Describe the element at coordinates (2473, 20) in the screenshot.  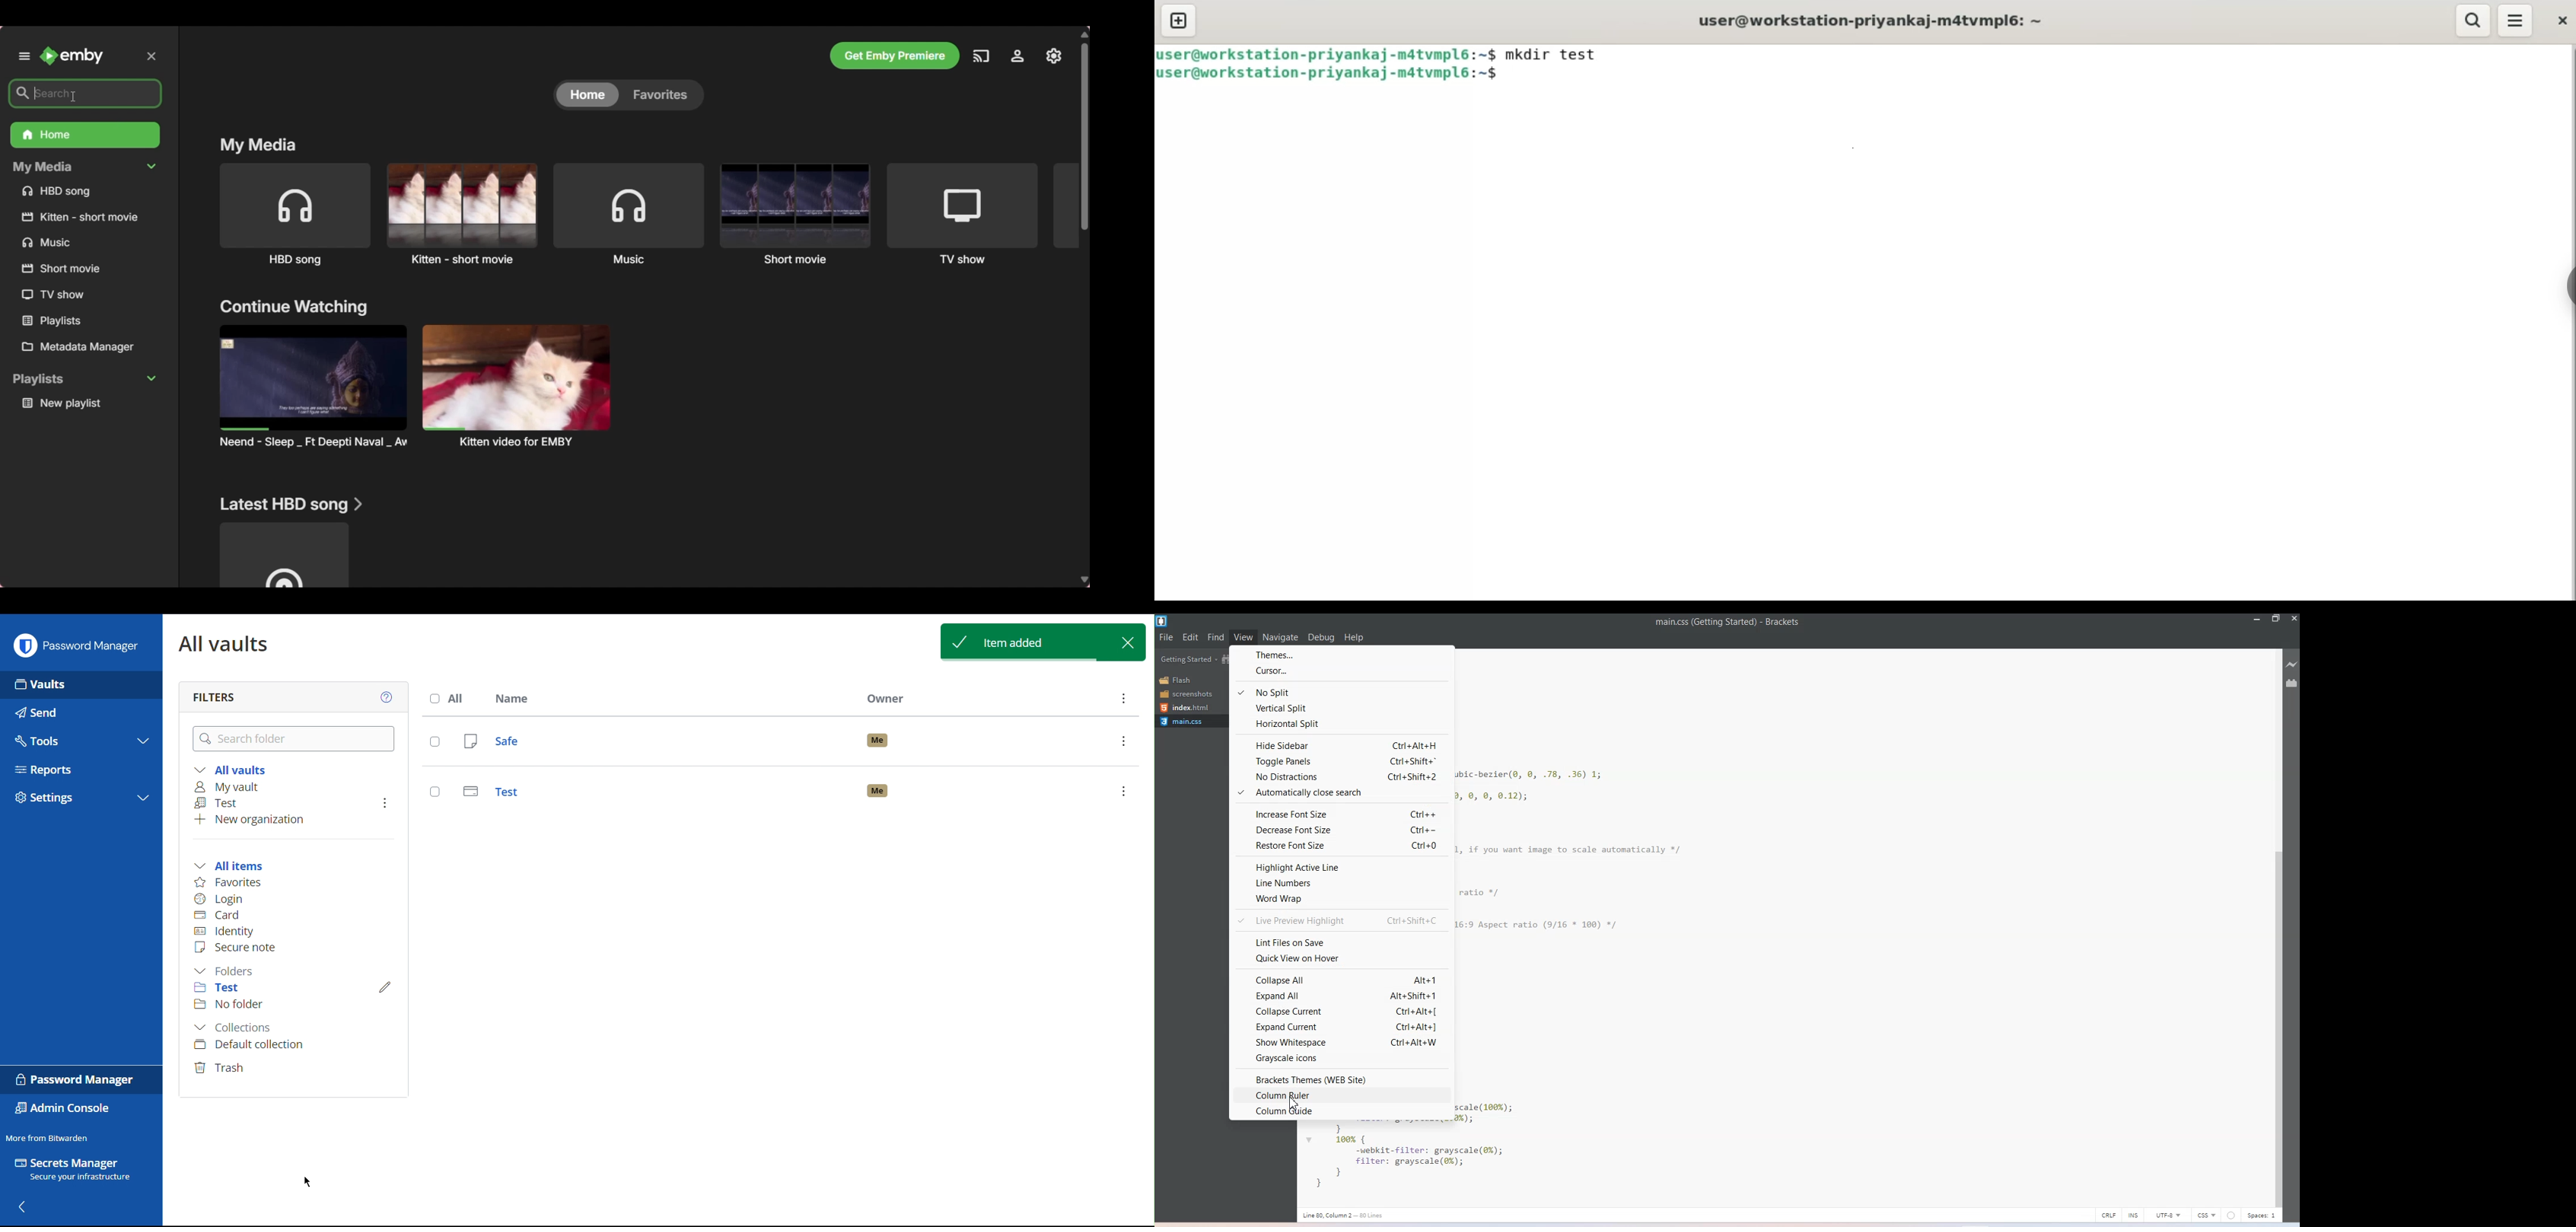
I see `search` at that location.